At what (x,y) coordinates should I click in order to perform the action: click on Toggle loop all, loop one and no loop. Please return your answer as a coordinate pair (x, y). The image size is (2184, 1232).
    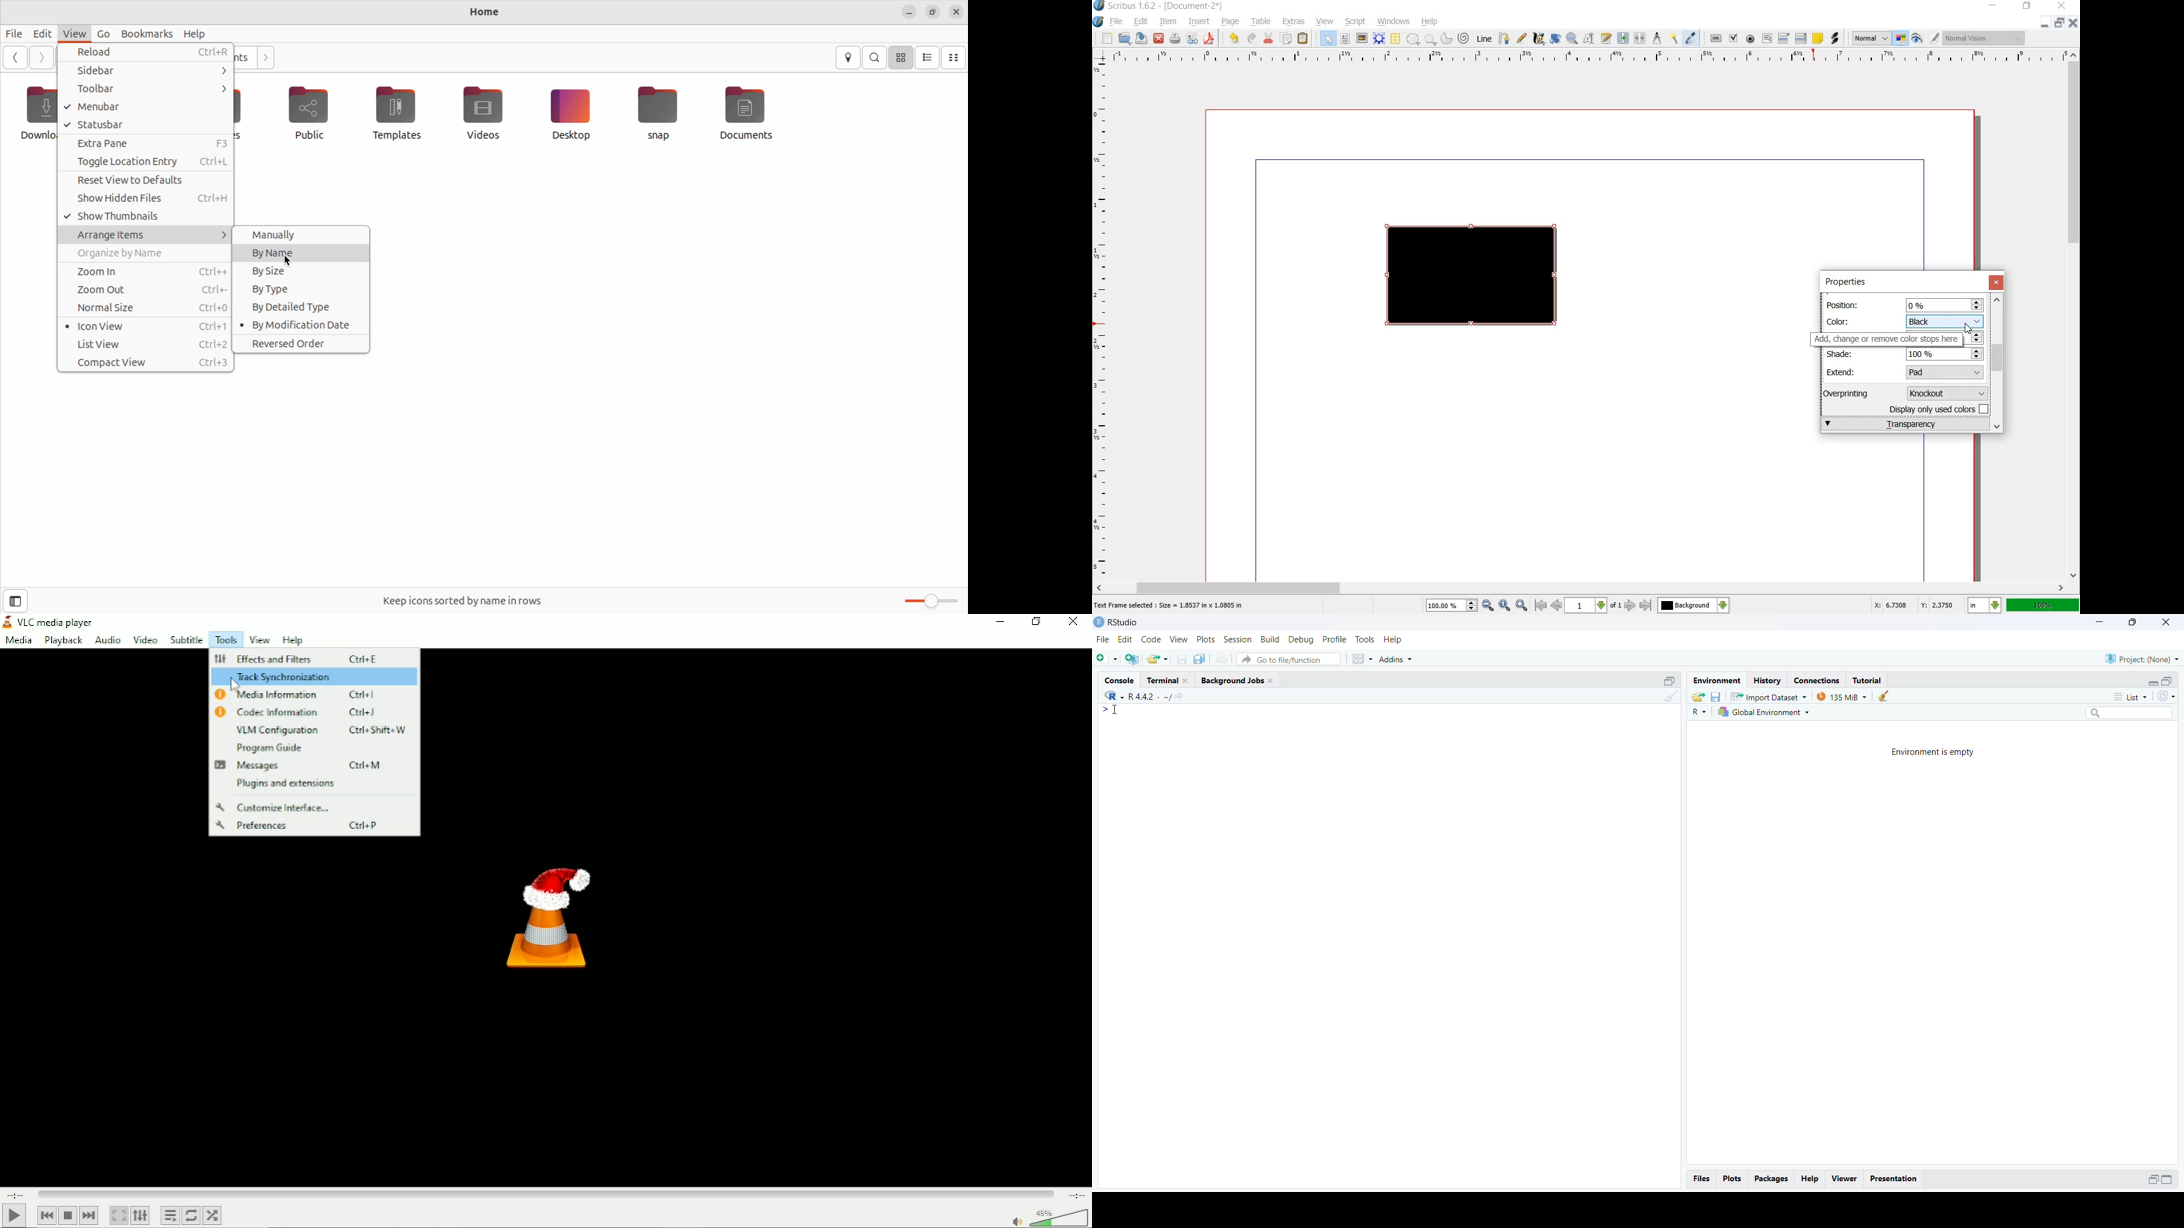
    Looking at the image, I should click on (192, 1216).